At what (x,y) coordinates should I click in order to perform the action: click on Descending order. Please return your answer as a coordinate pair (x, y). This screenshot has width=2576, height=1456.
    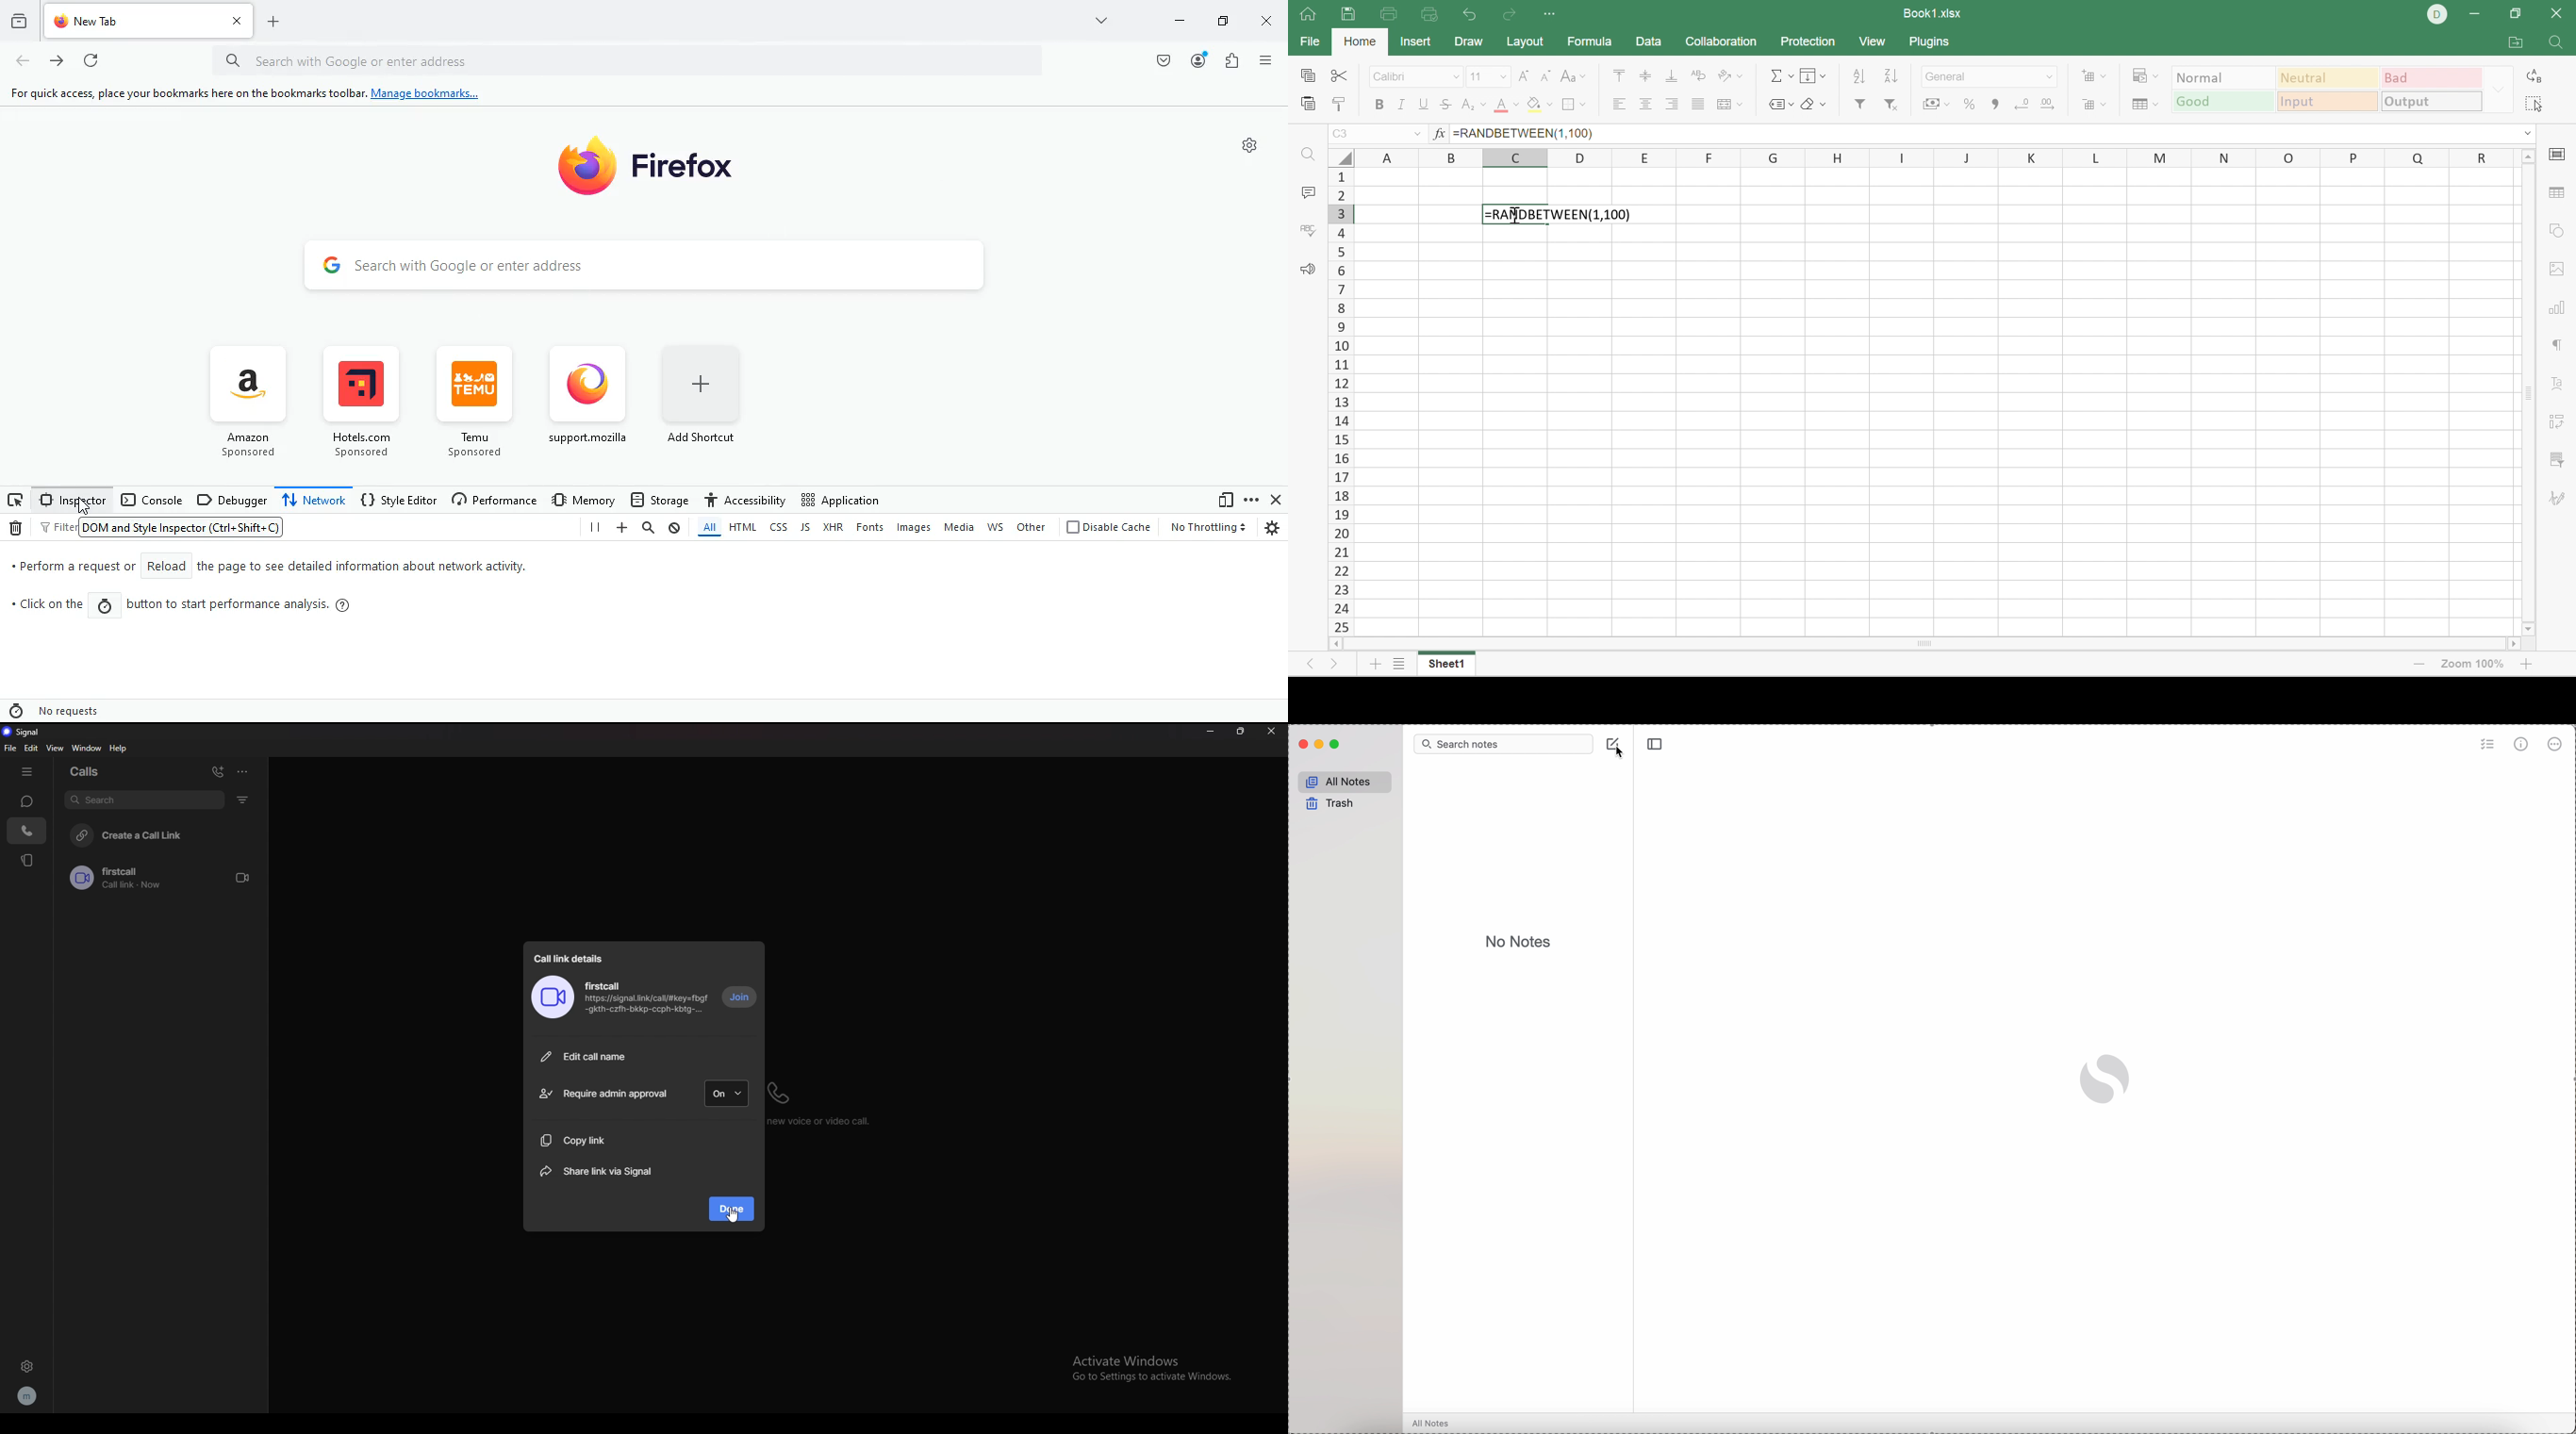
    Looking at the image, I should click on (1890, 76).